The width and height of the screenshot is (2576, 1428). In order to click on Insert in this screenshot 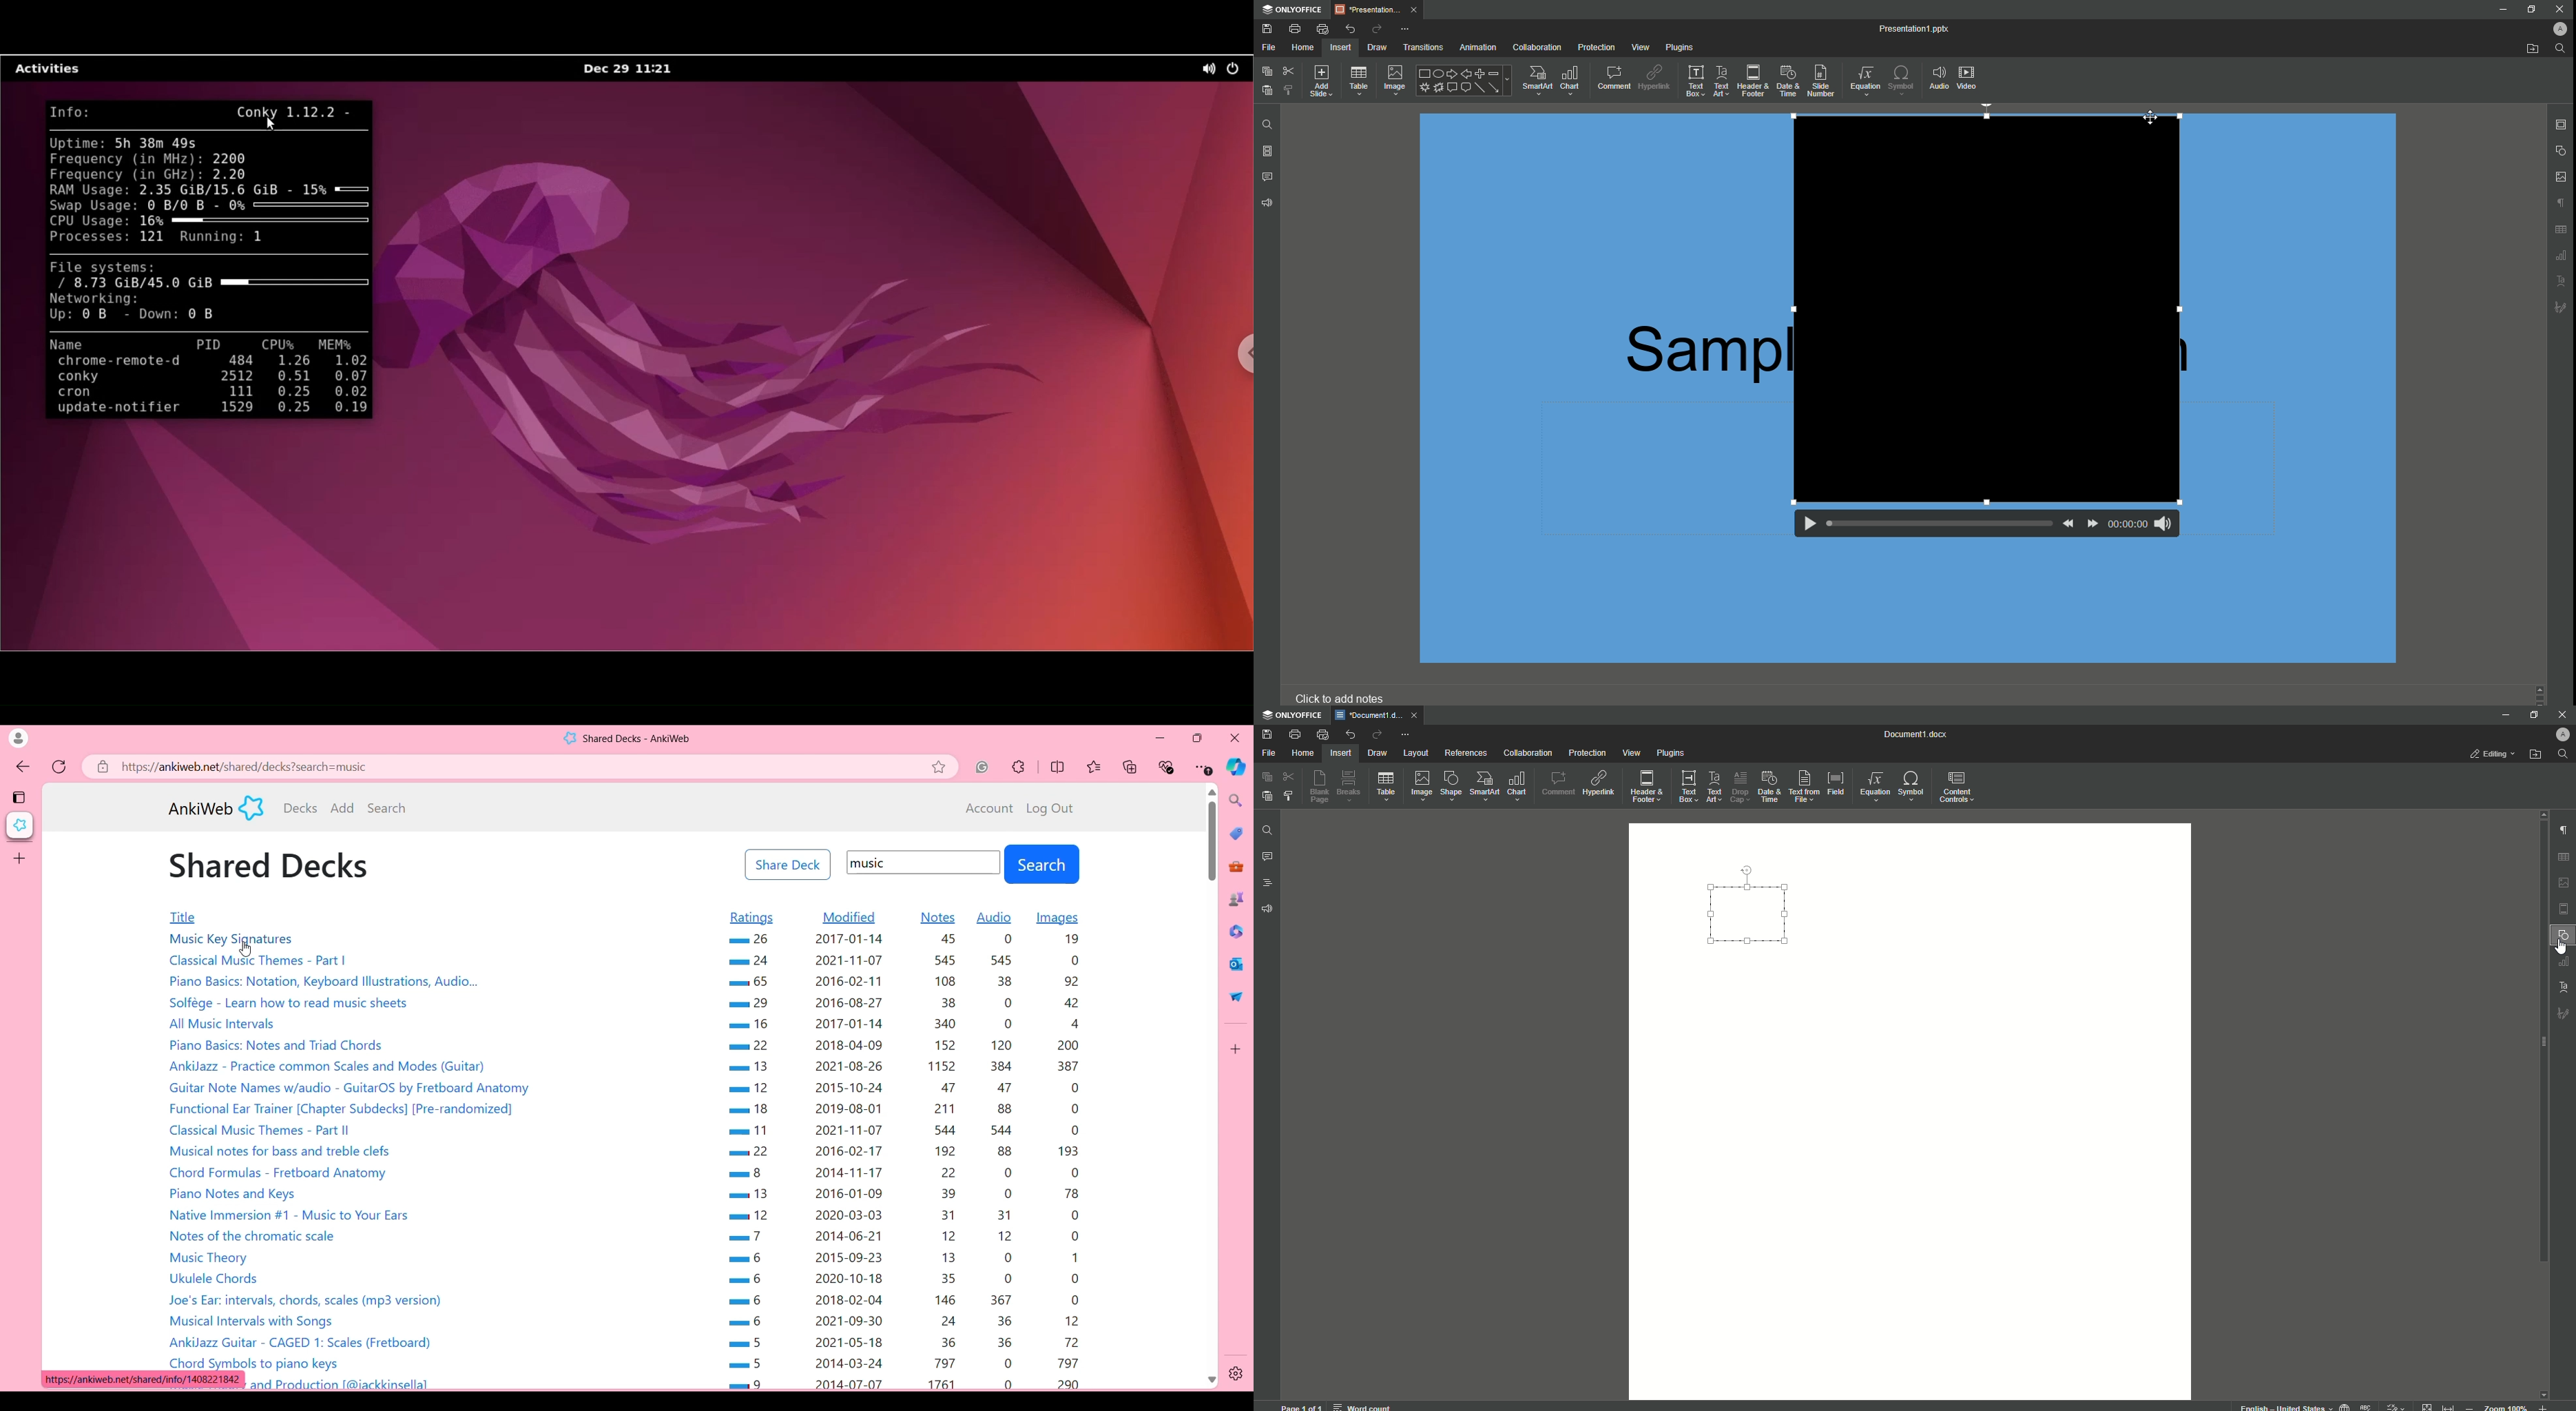, I will do `click(1339, 47)`.